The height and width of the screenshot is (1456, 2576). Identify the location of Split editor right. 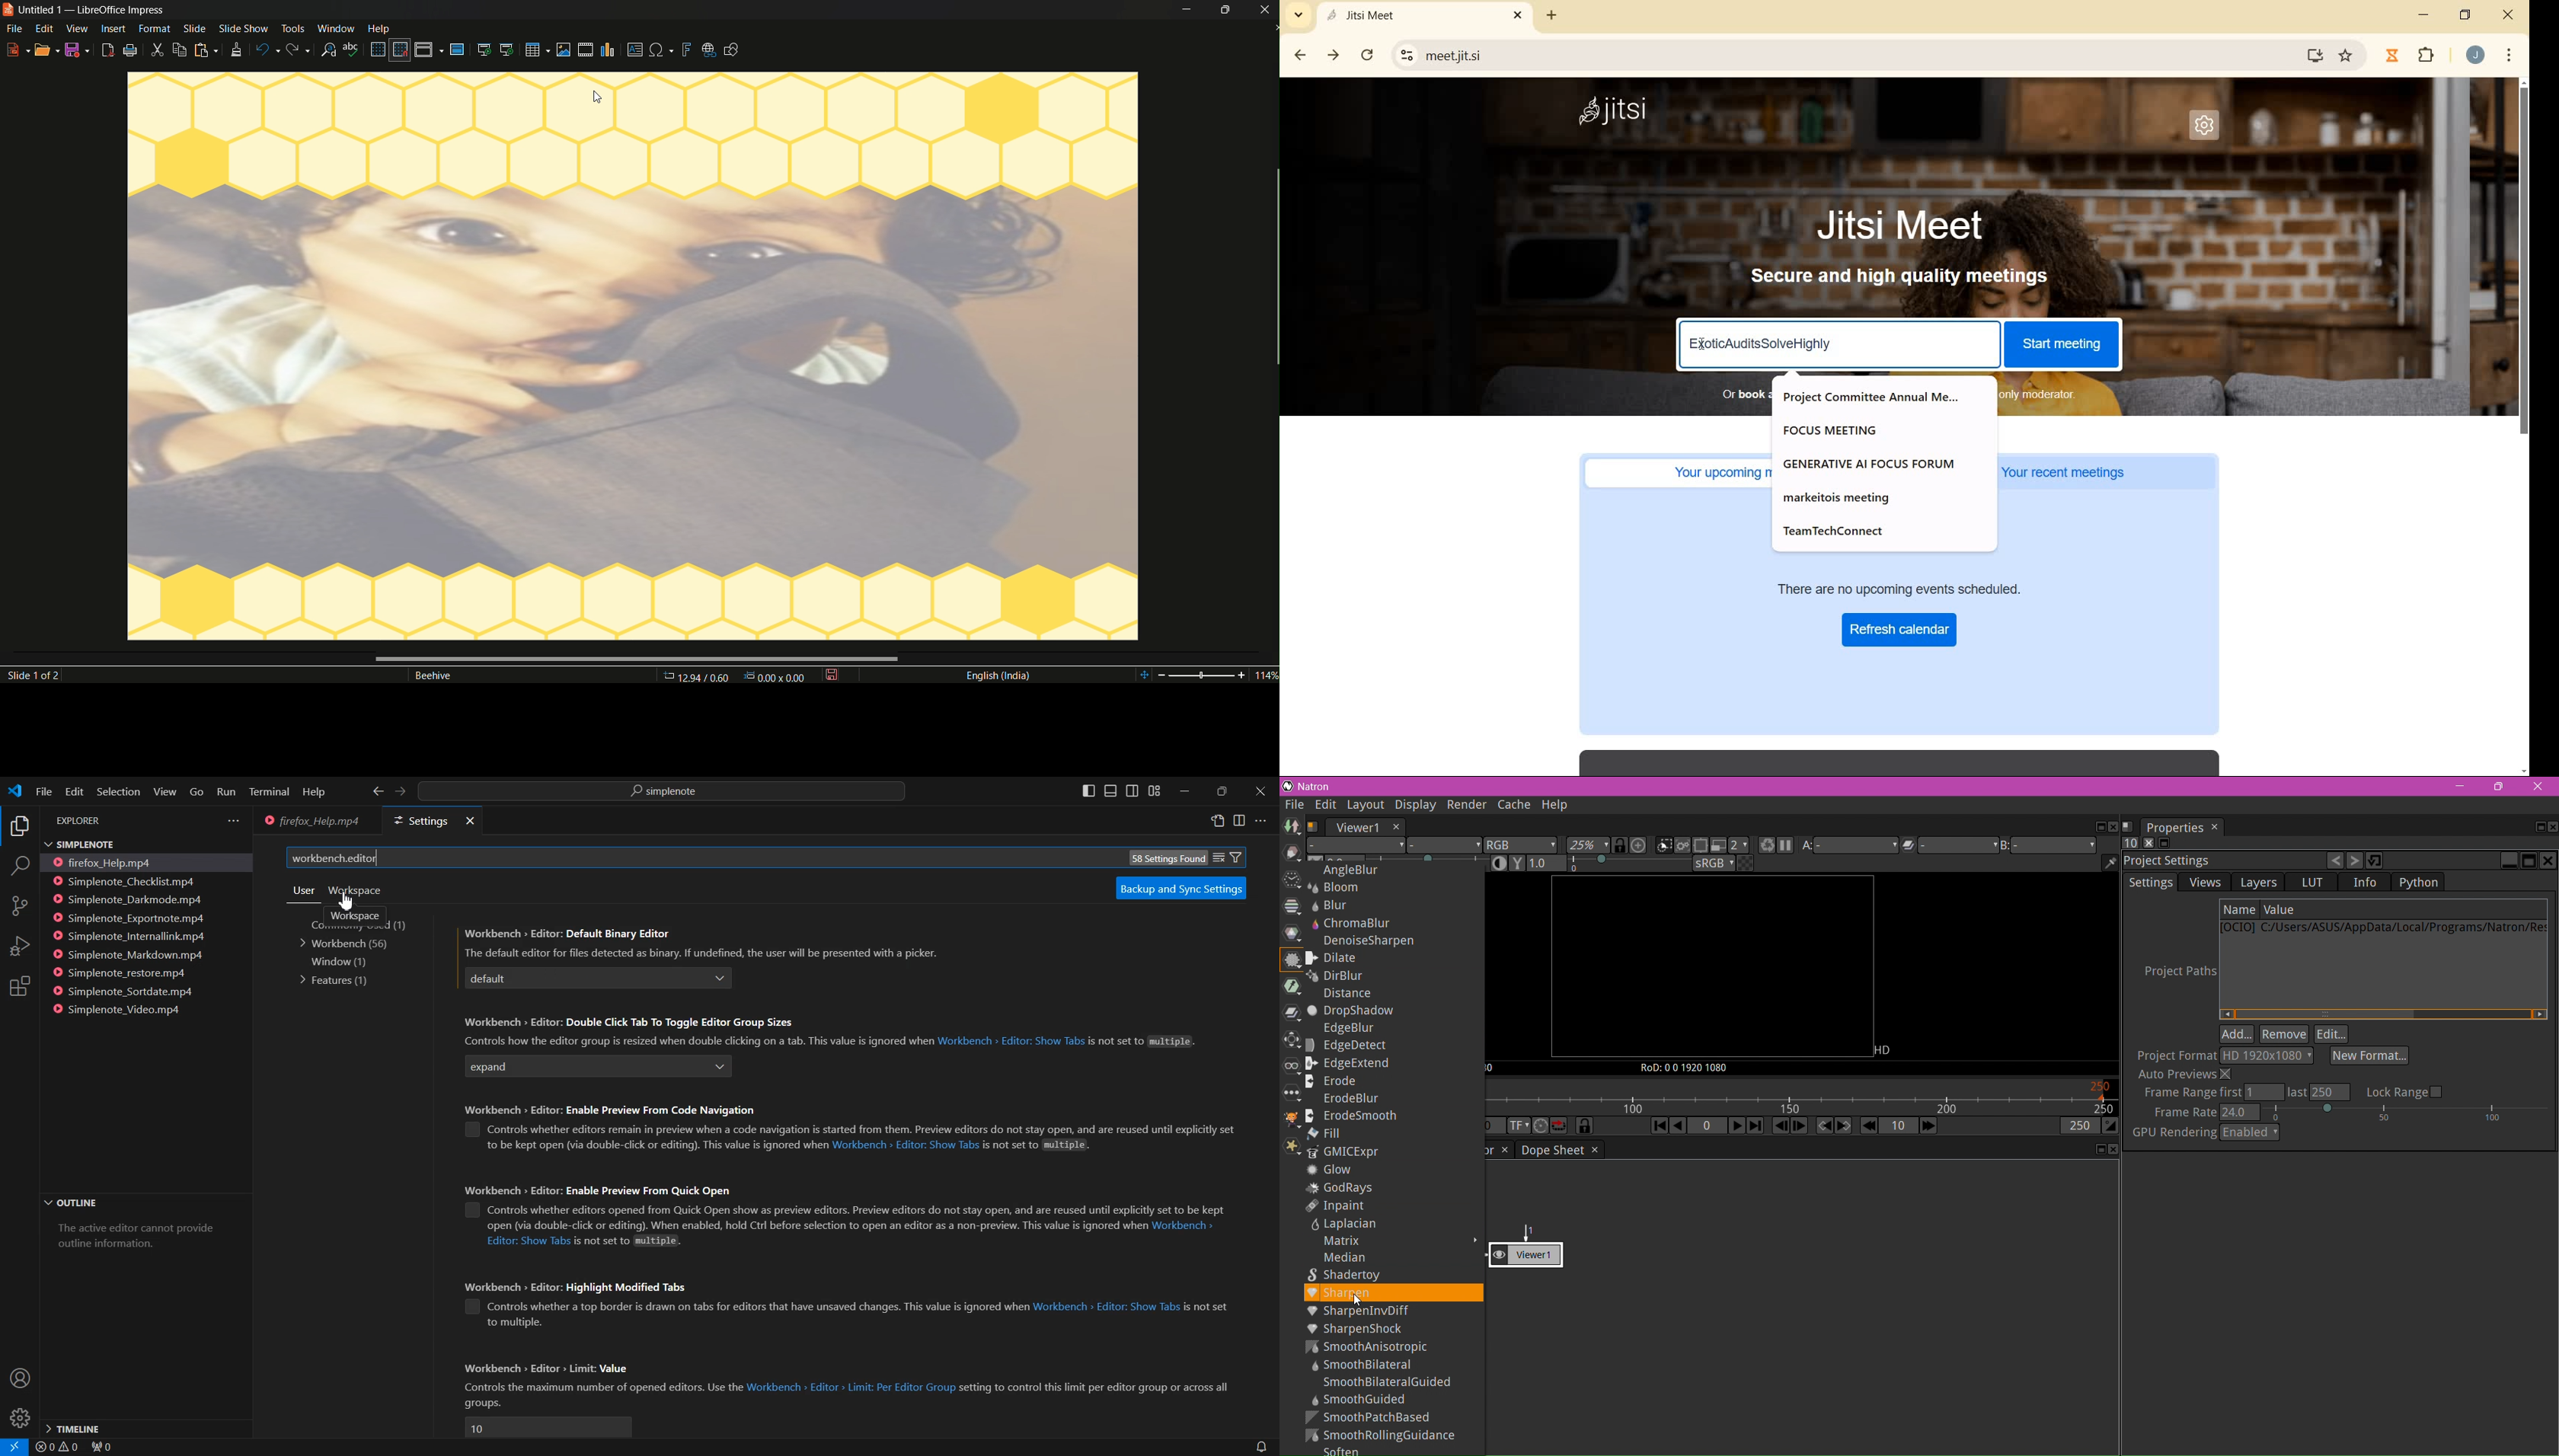
(1239, 821).